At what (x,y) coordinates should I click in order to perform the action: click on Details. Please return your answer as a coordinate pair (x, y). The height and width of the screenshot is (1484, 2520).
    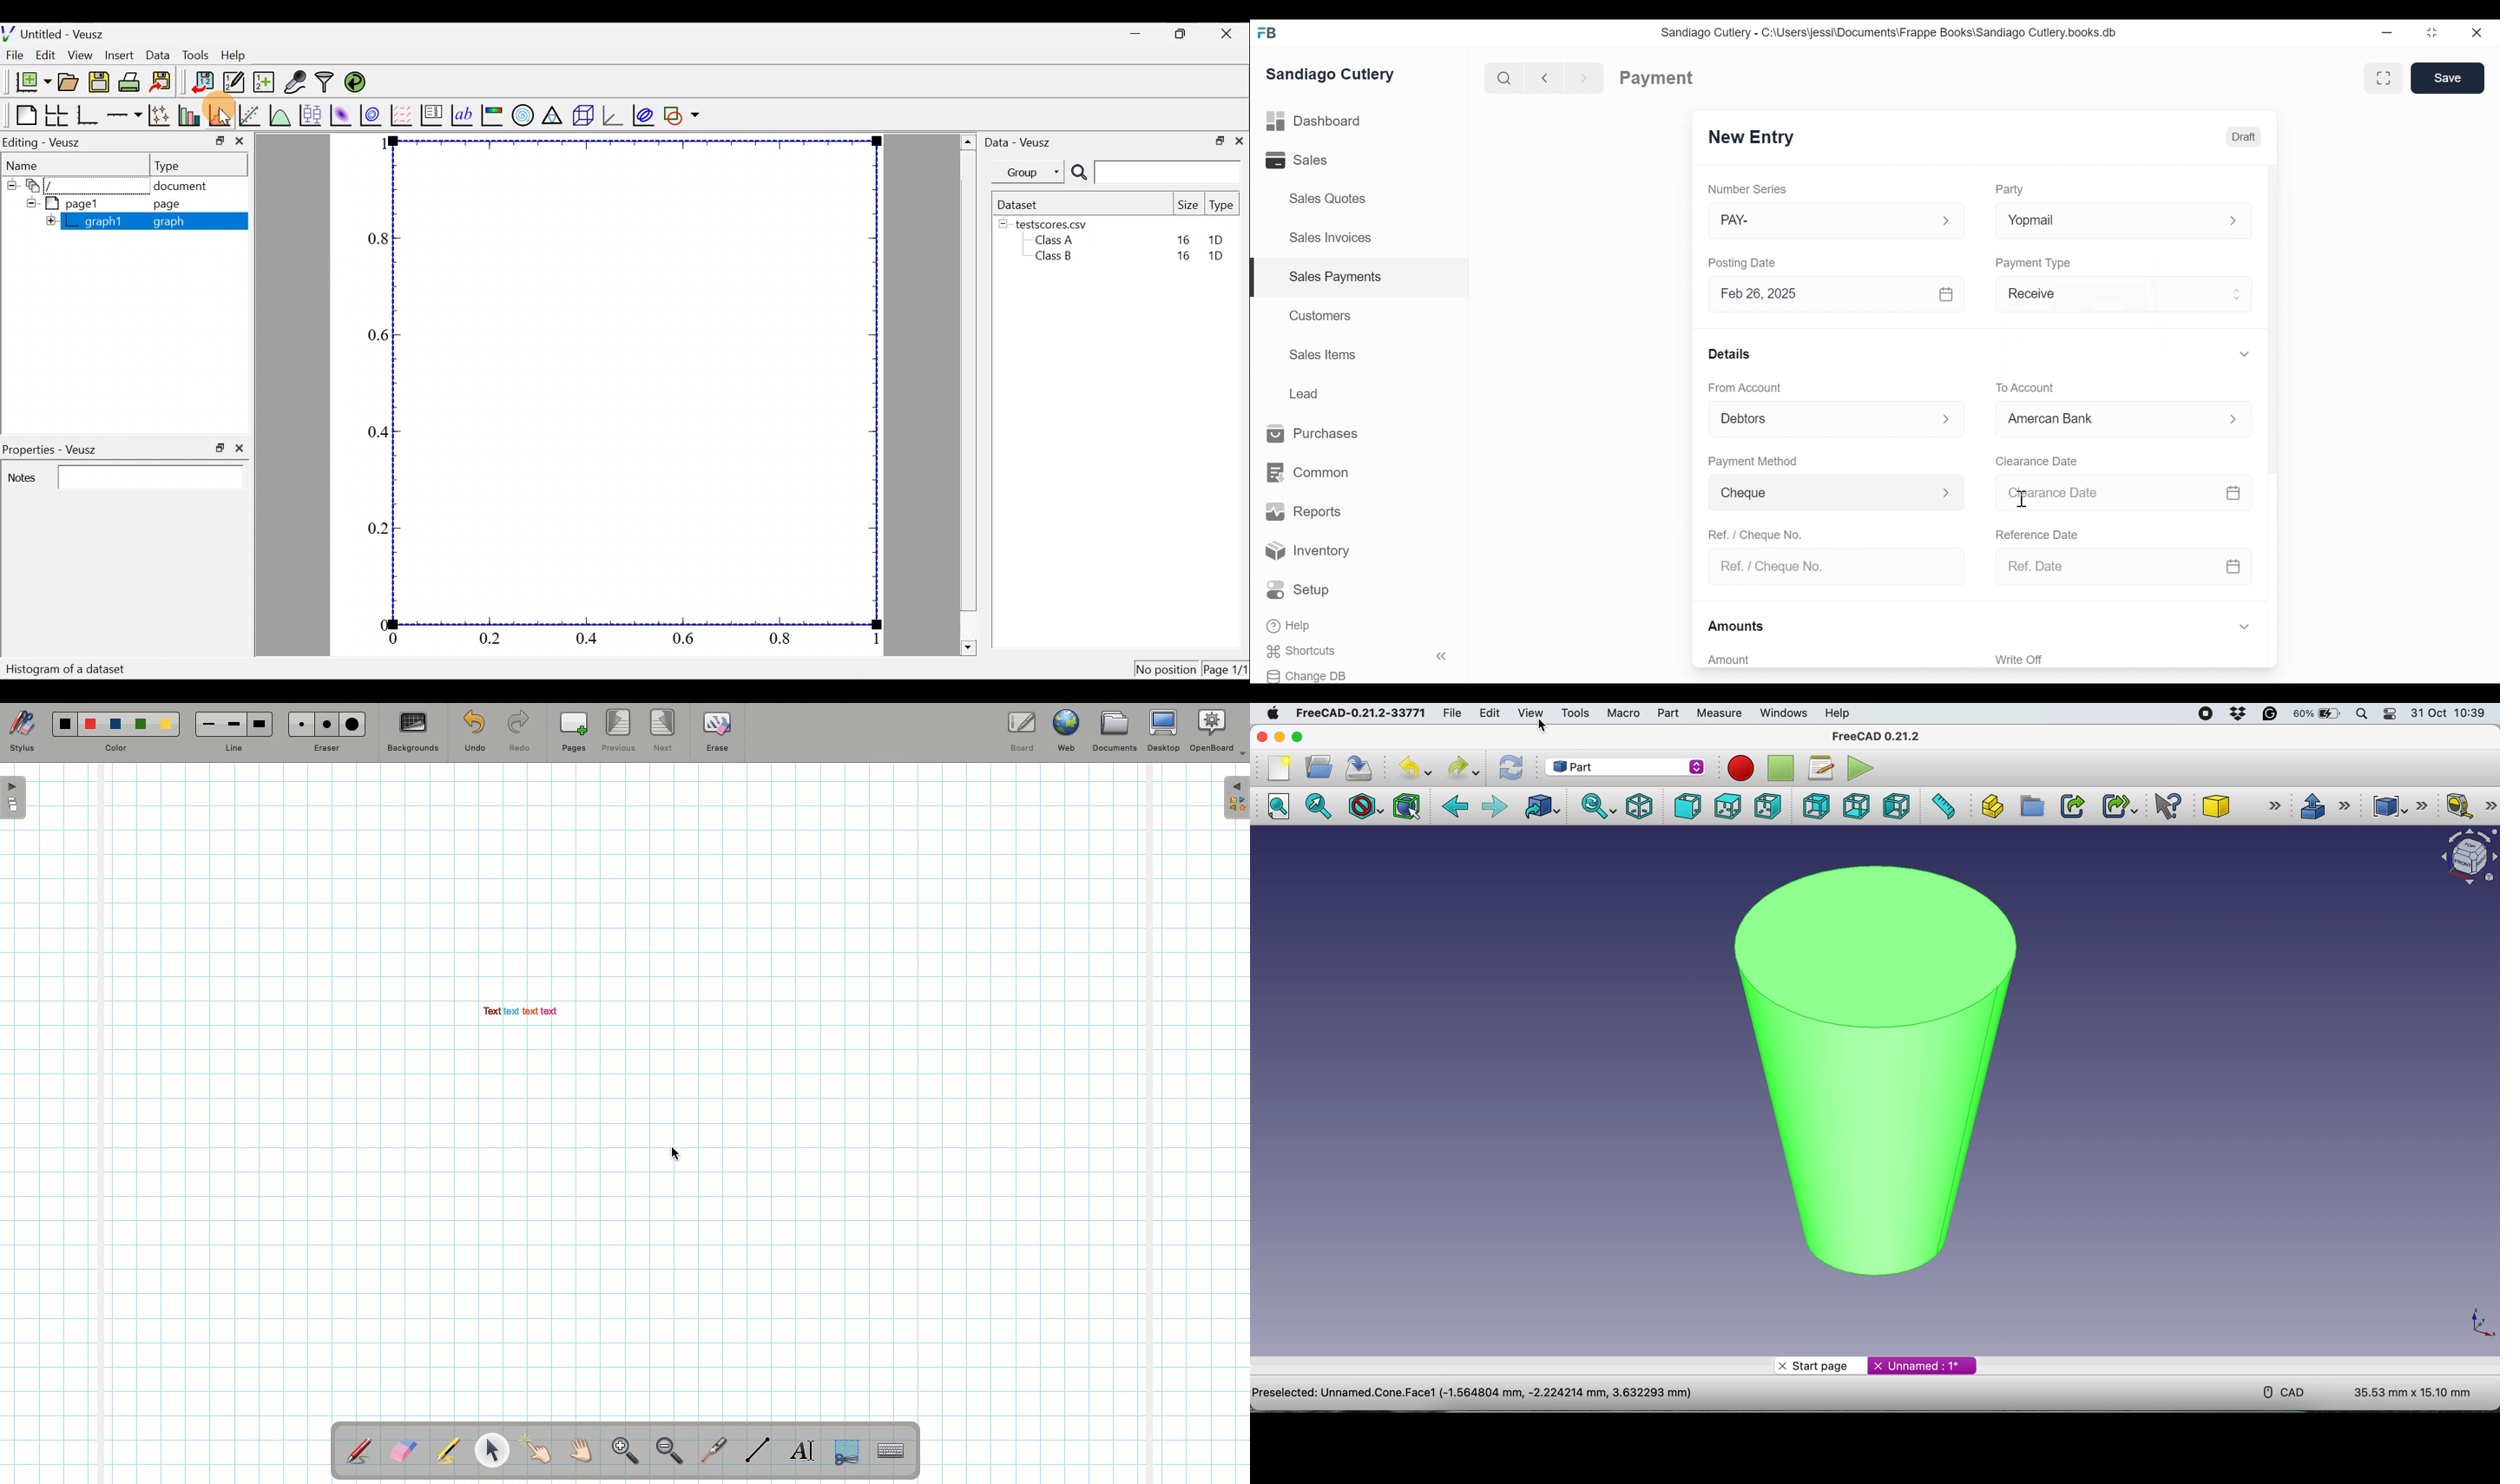
    Looking at the image, I should click on (1729, 353).